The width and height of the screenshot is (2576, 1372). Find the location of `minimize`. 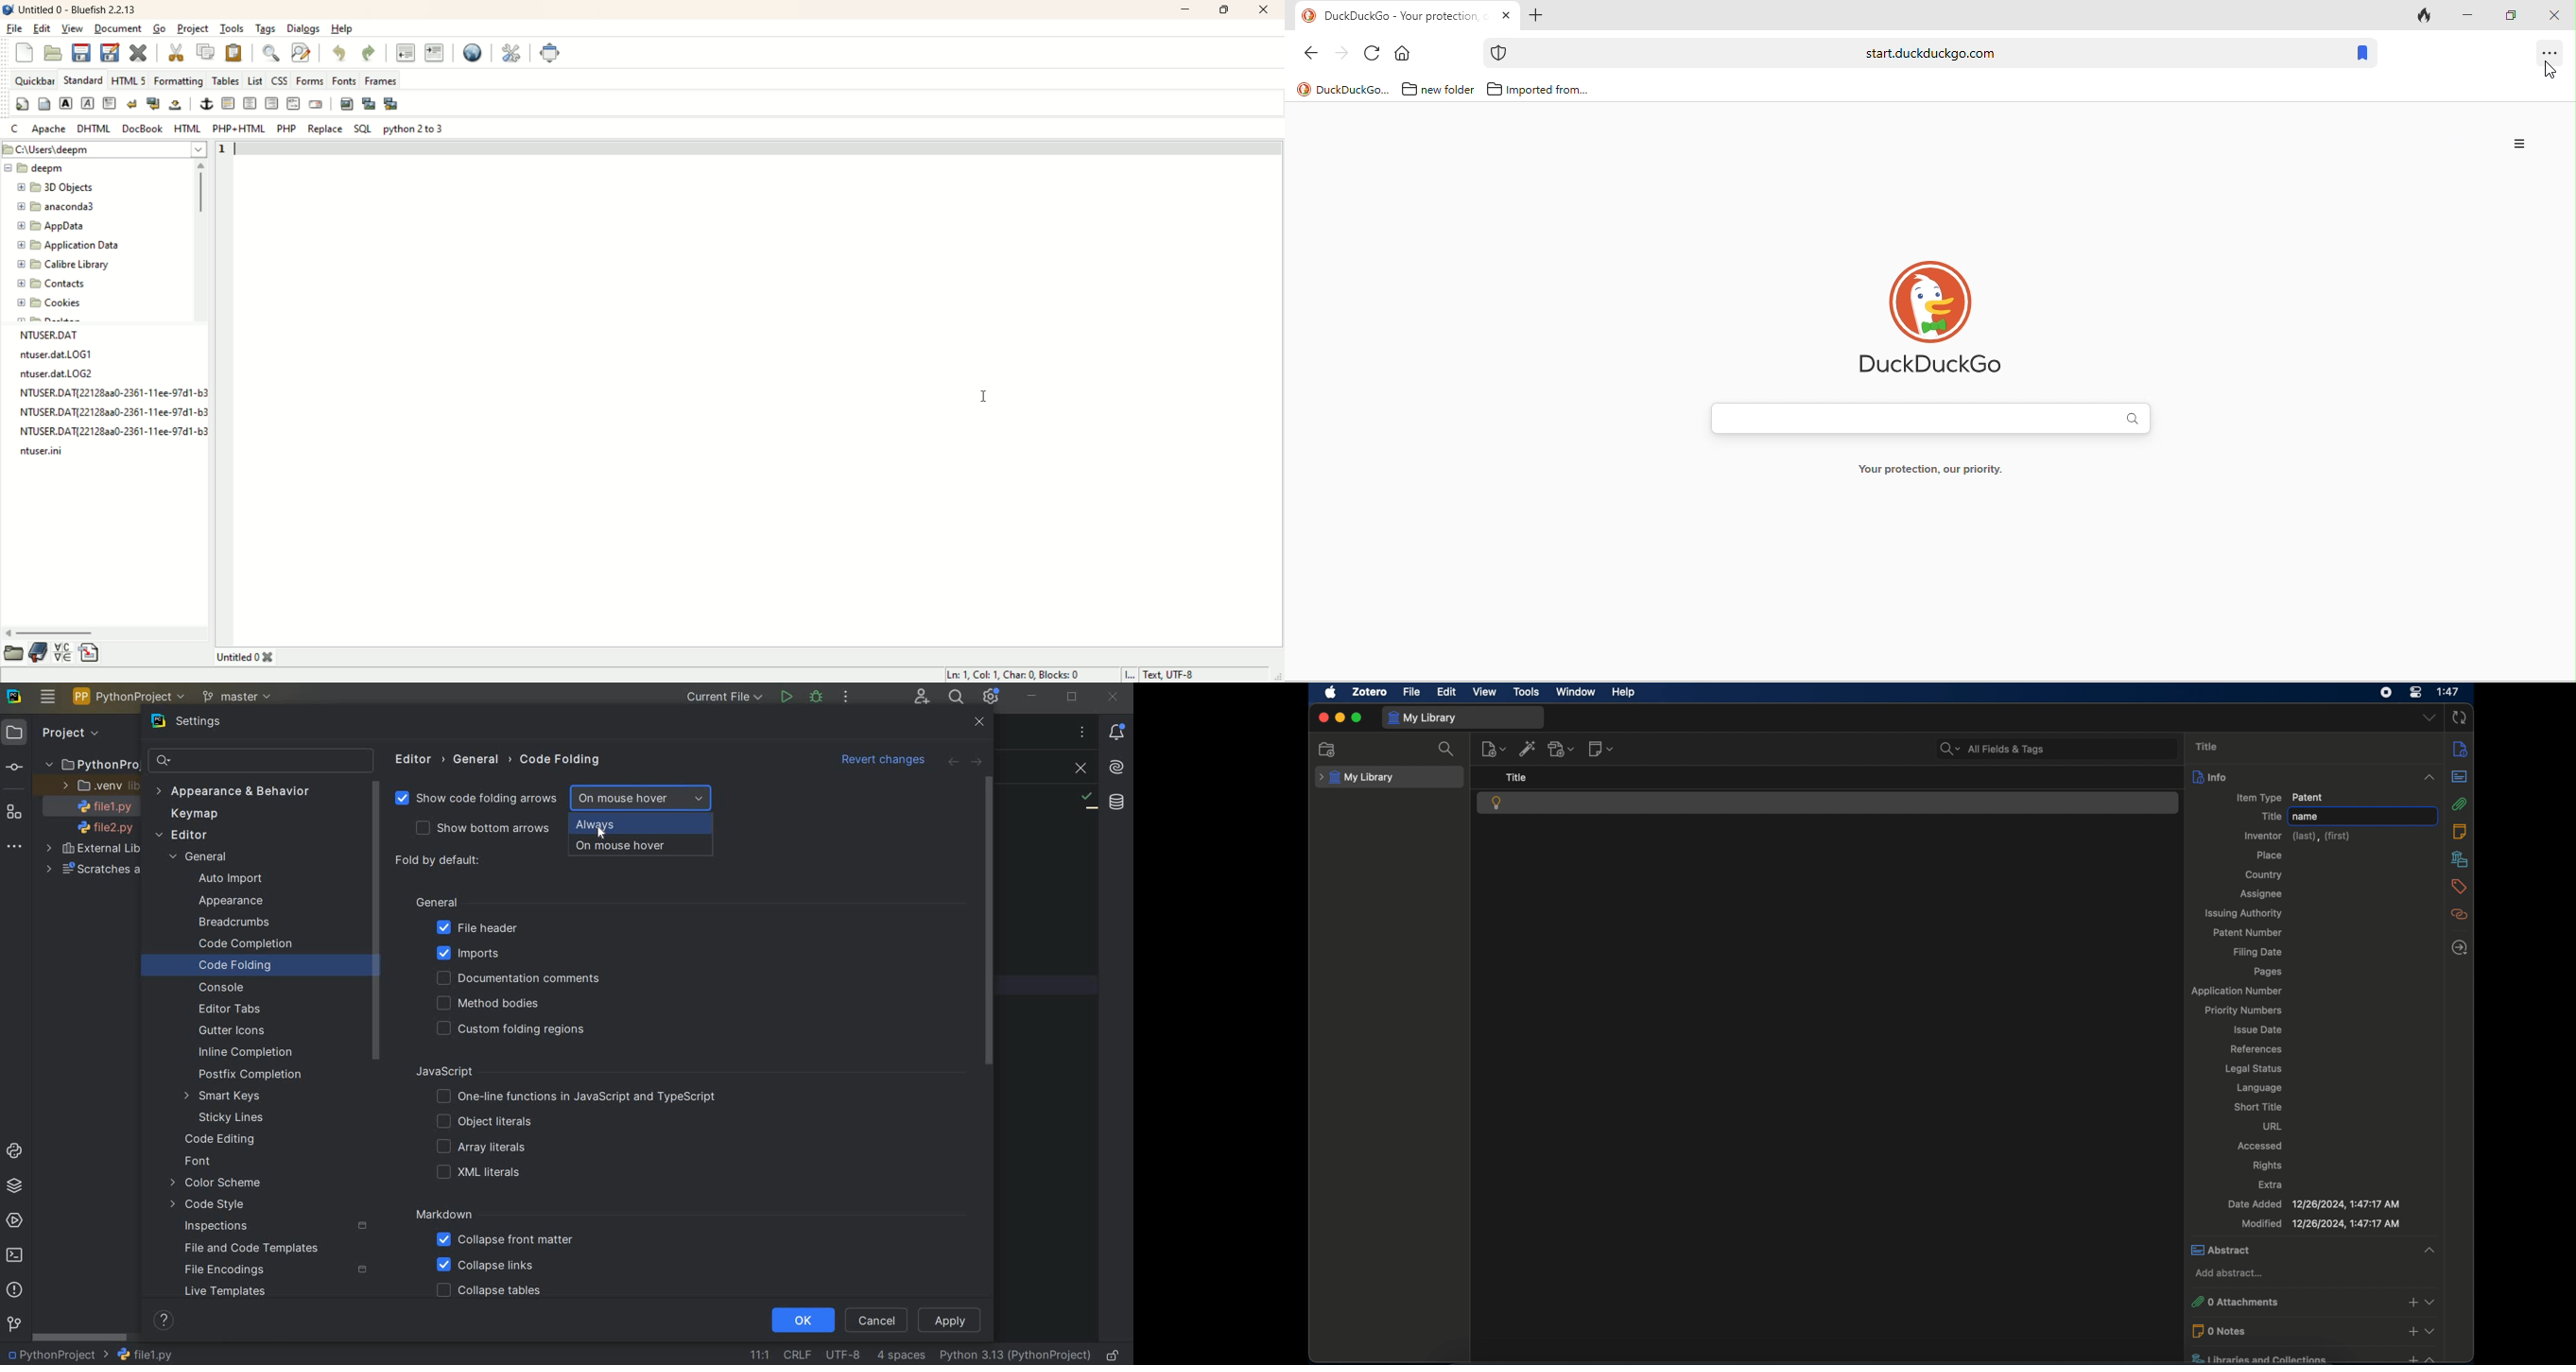

minimize is located at coordinates (2469, 15).